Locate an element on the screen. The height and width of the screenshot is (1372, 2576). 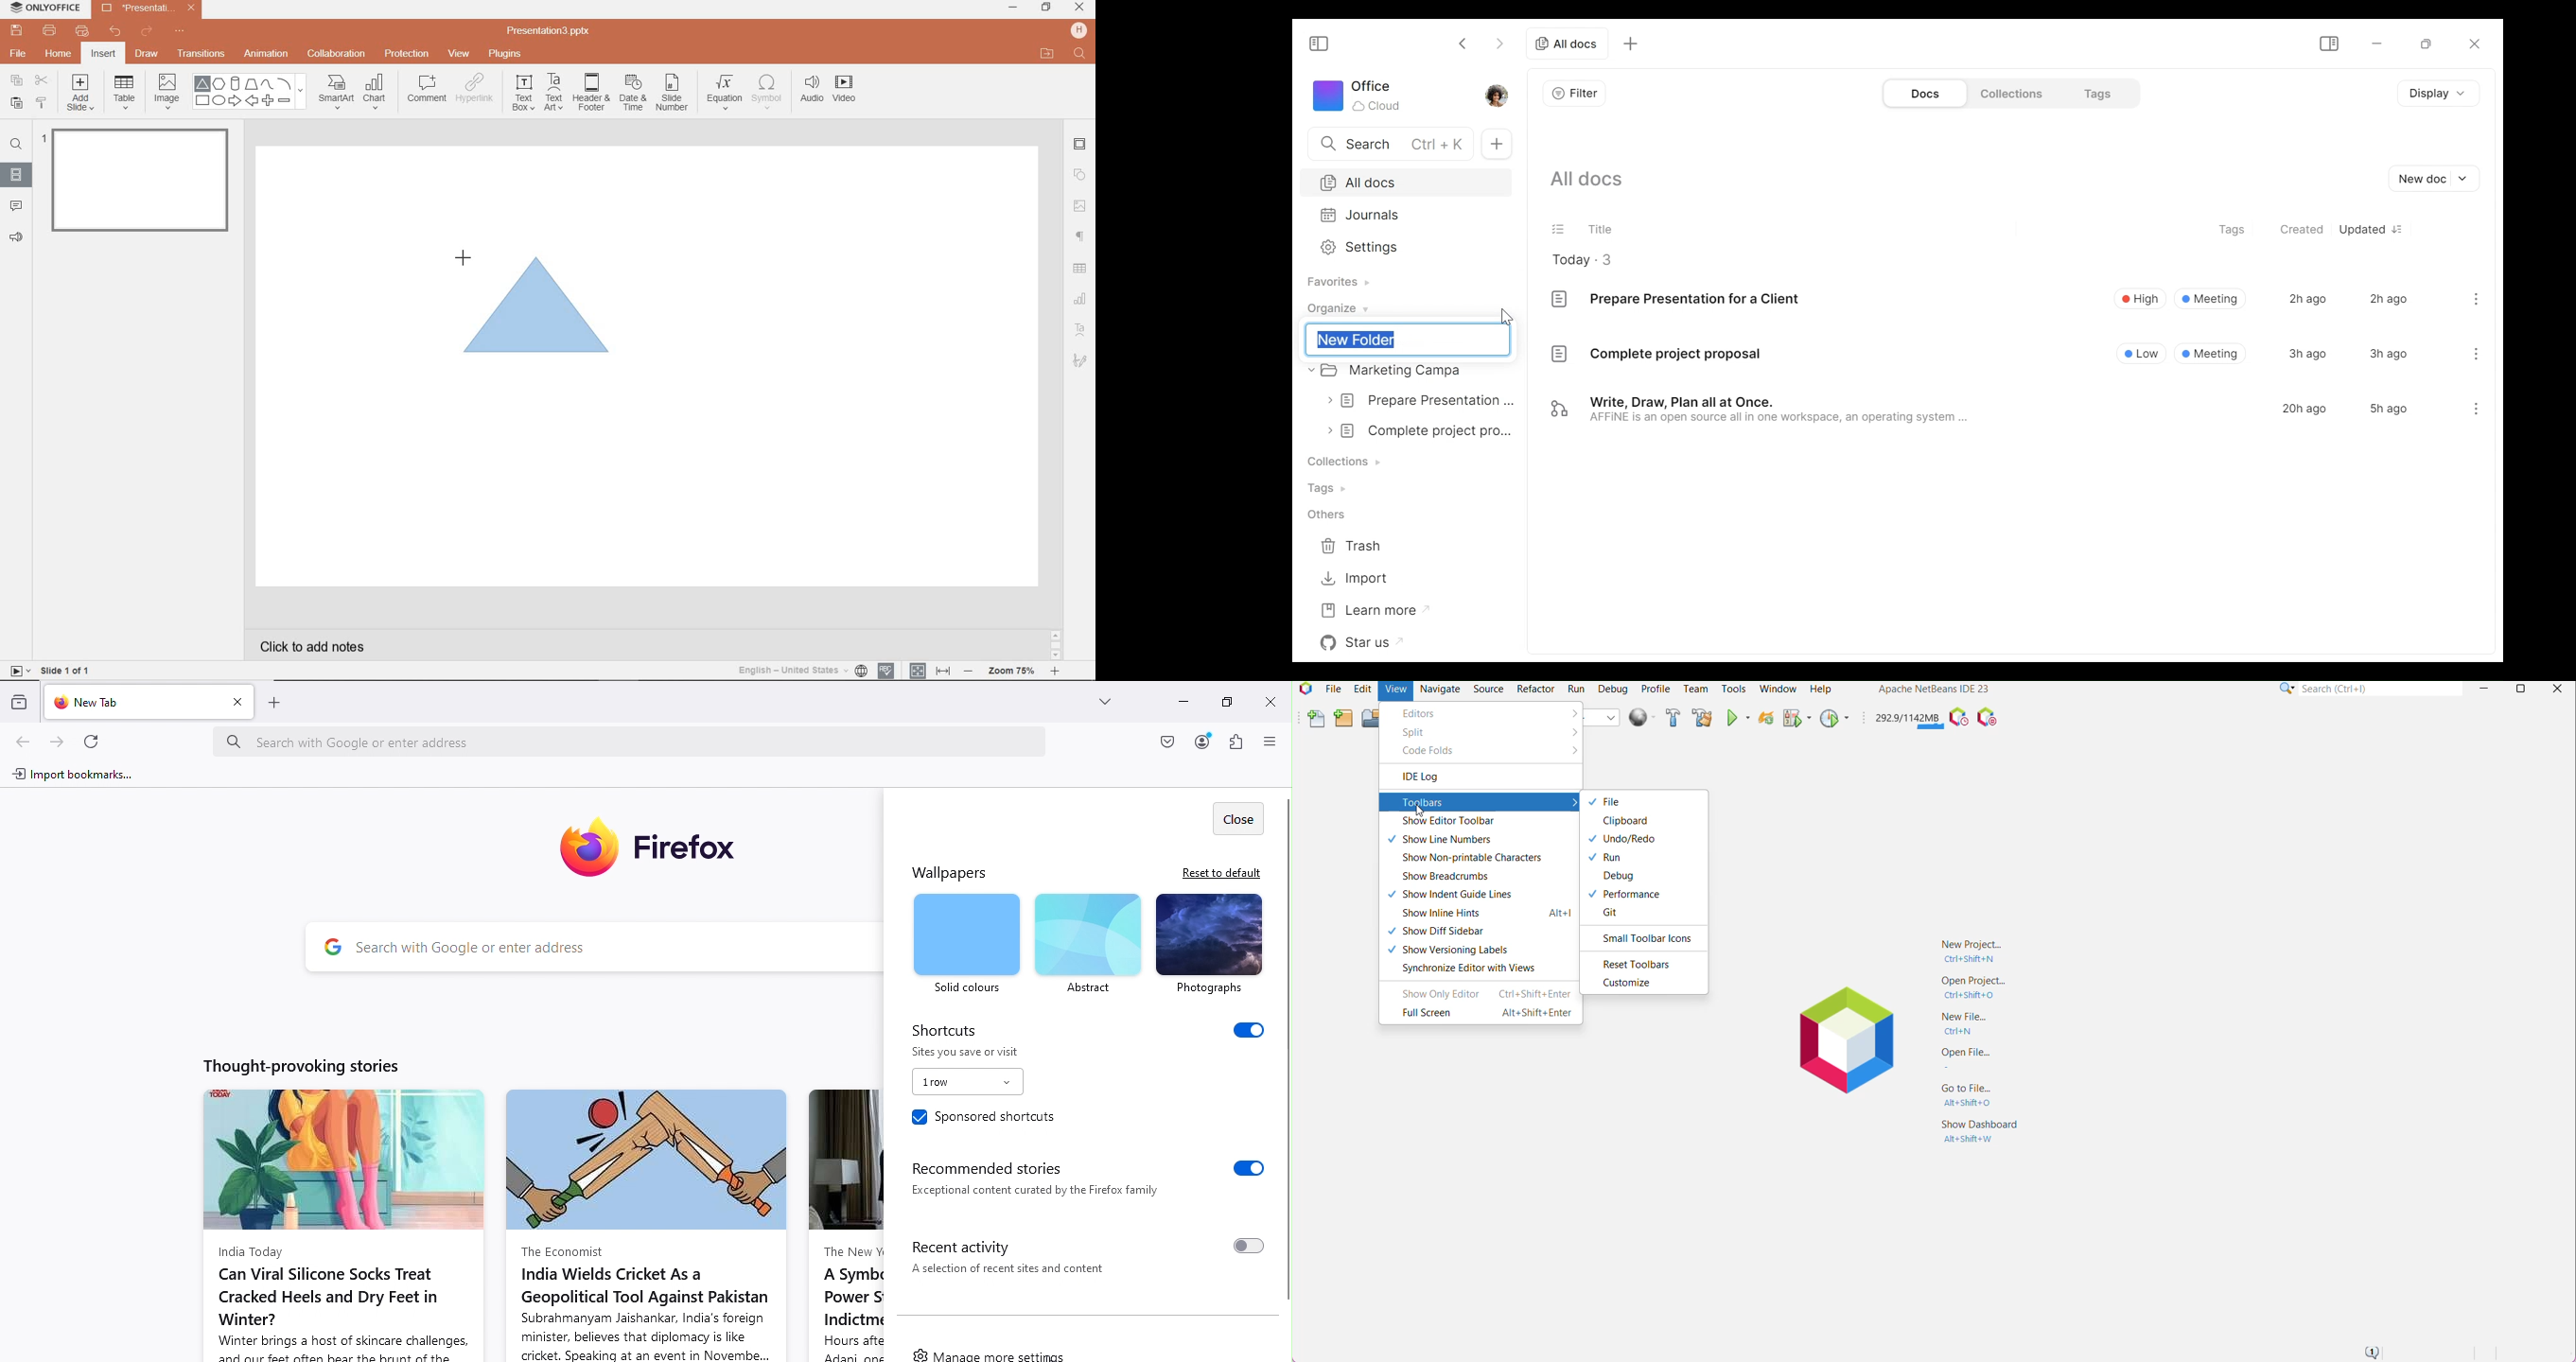
Tags is located at coordinates (2096, 93).